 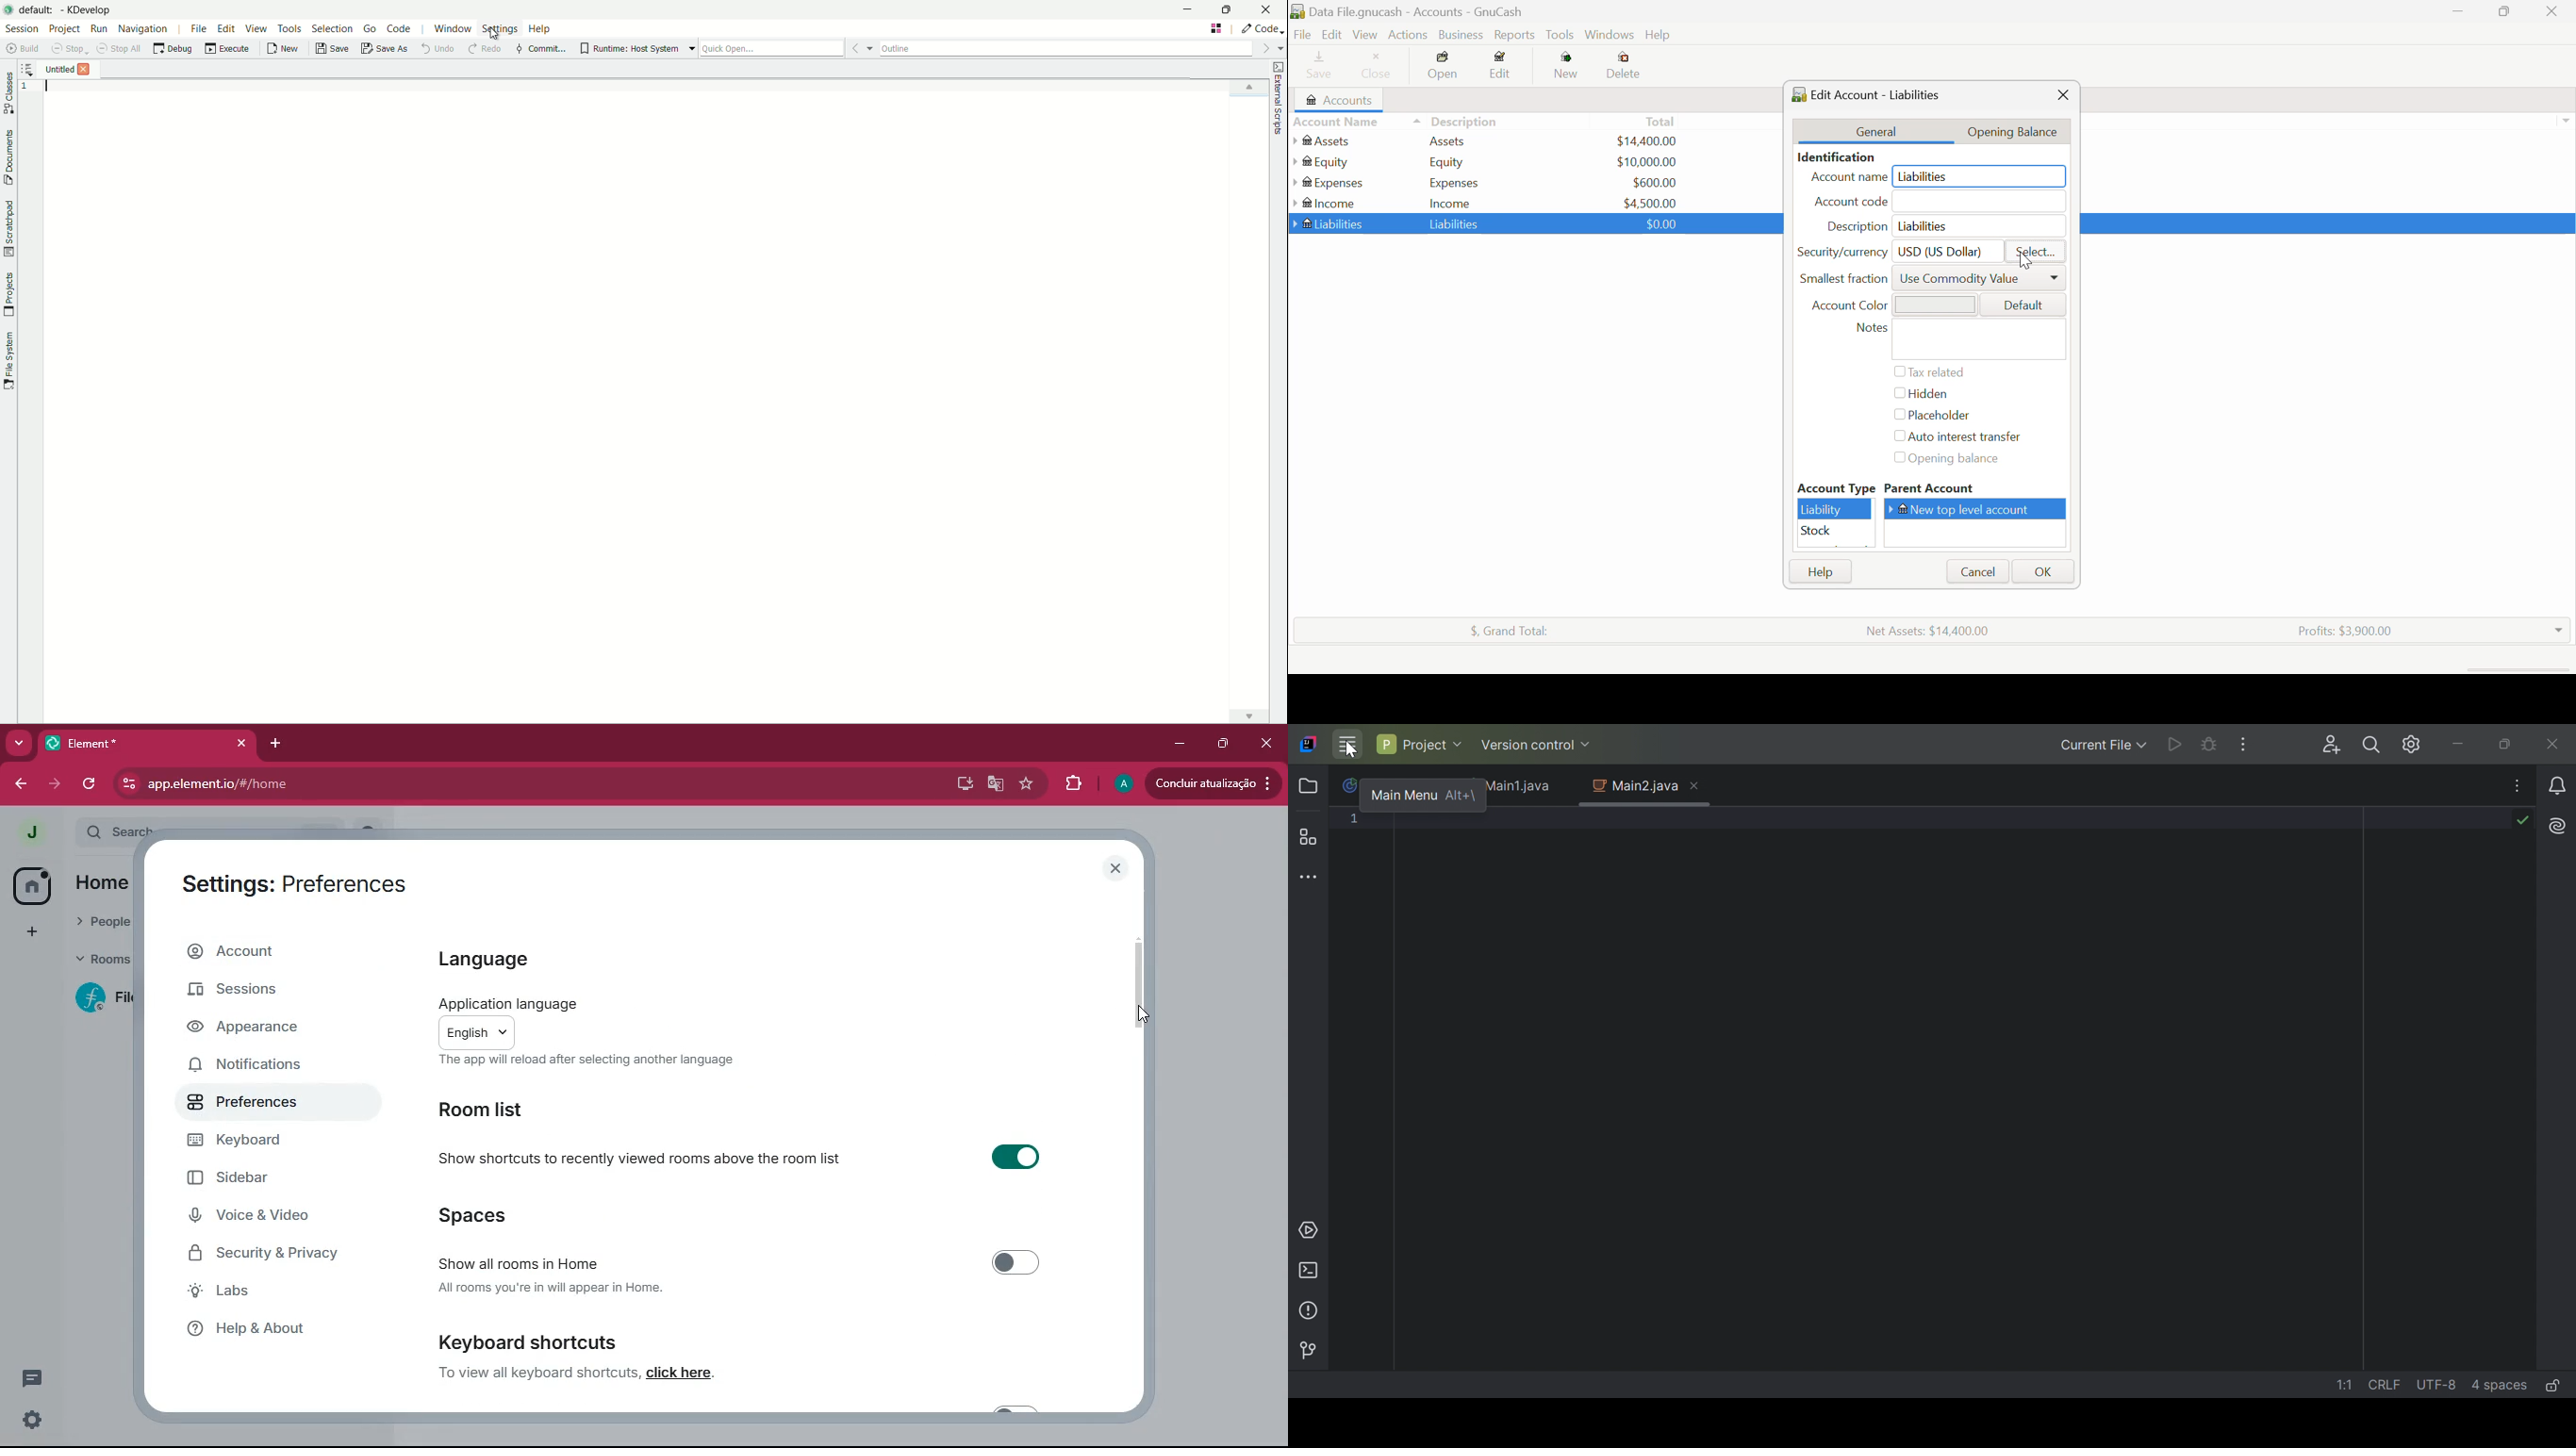 I want to click on Smallest fraction: Use commodity Value, so click(x=1933, y=282).